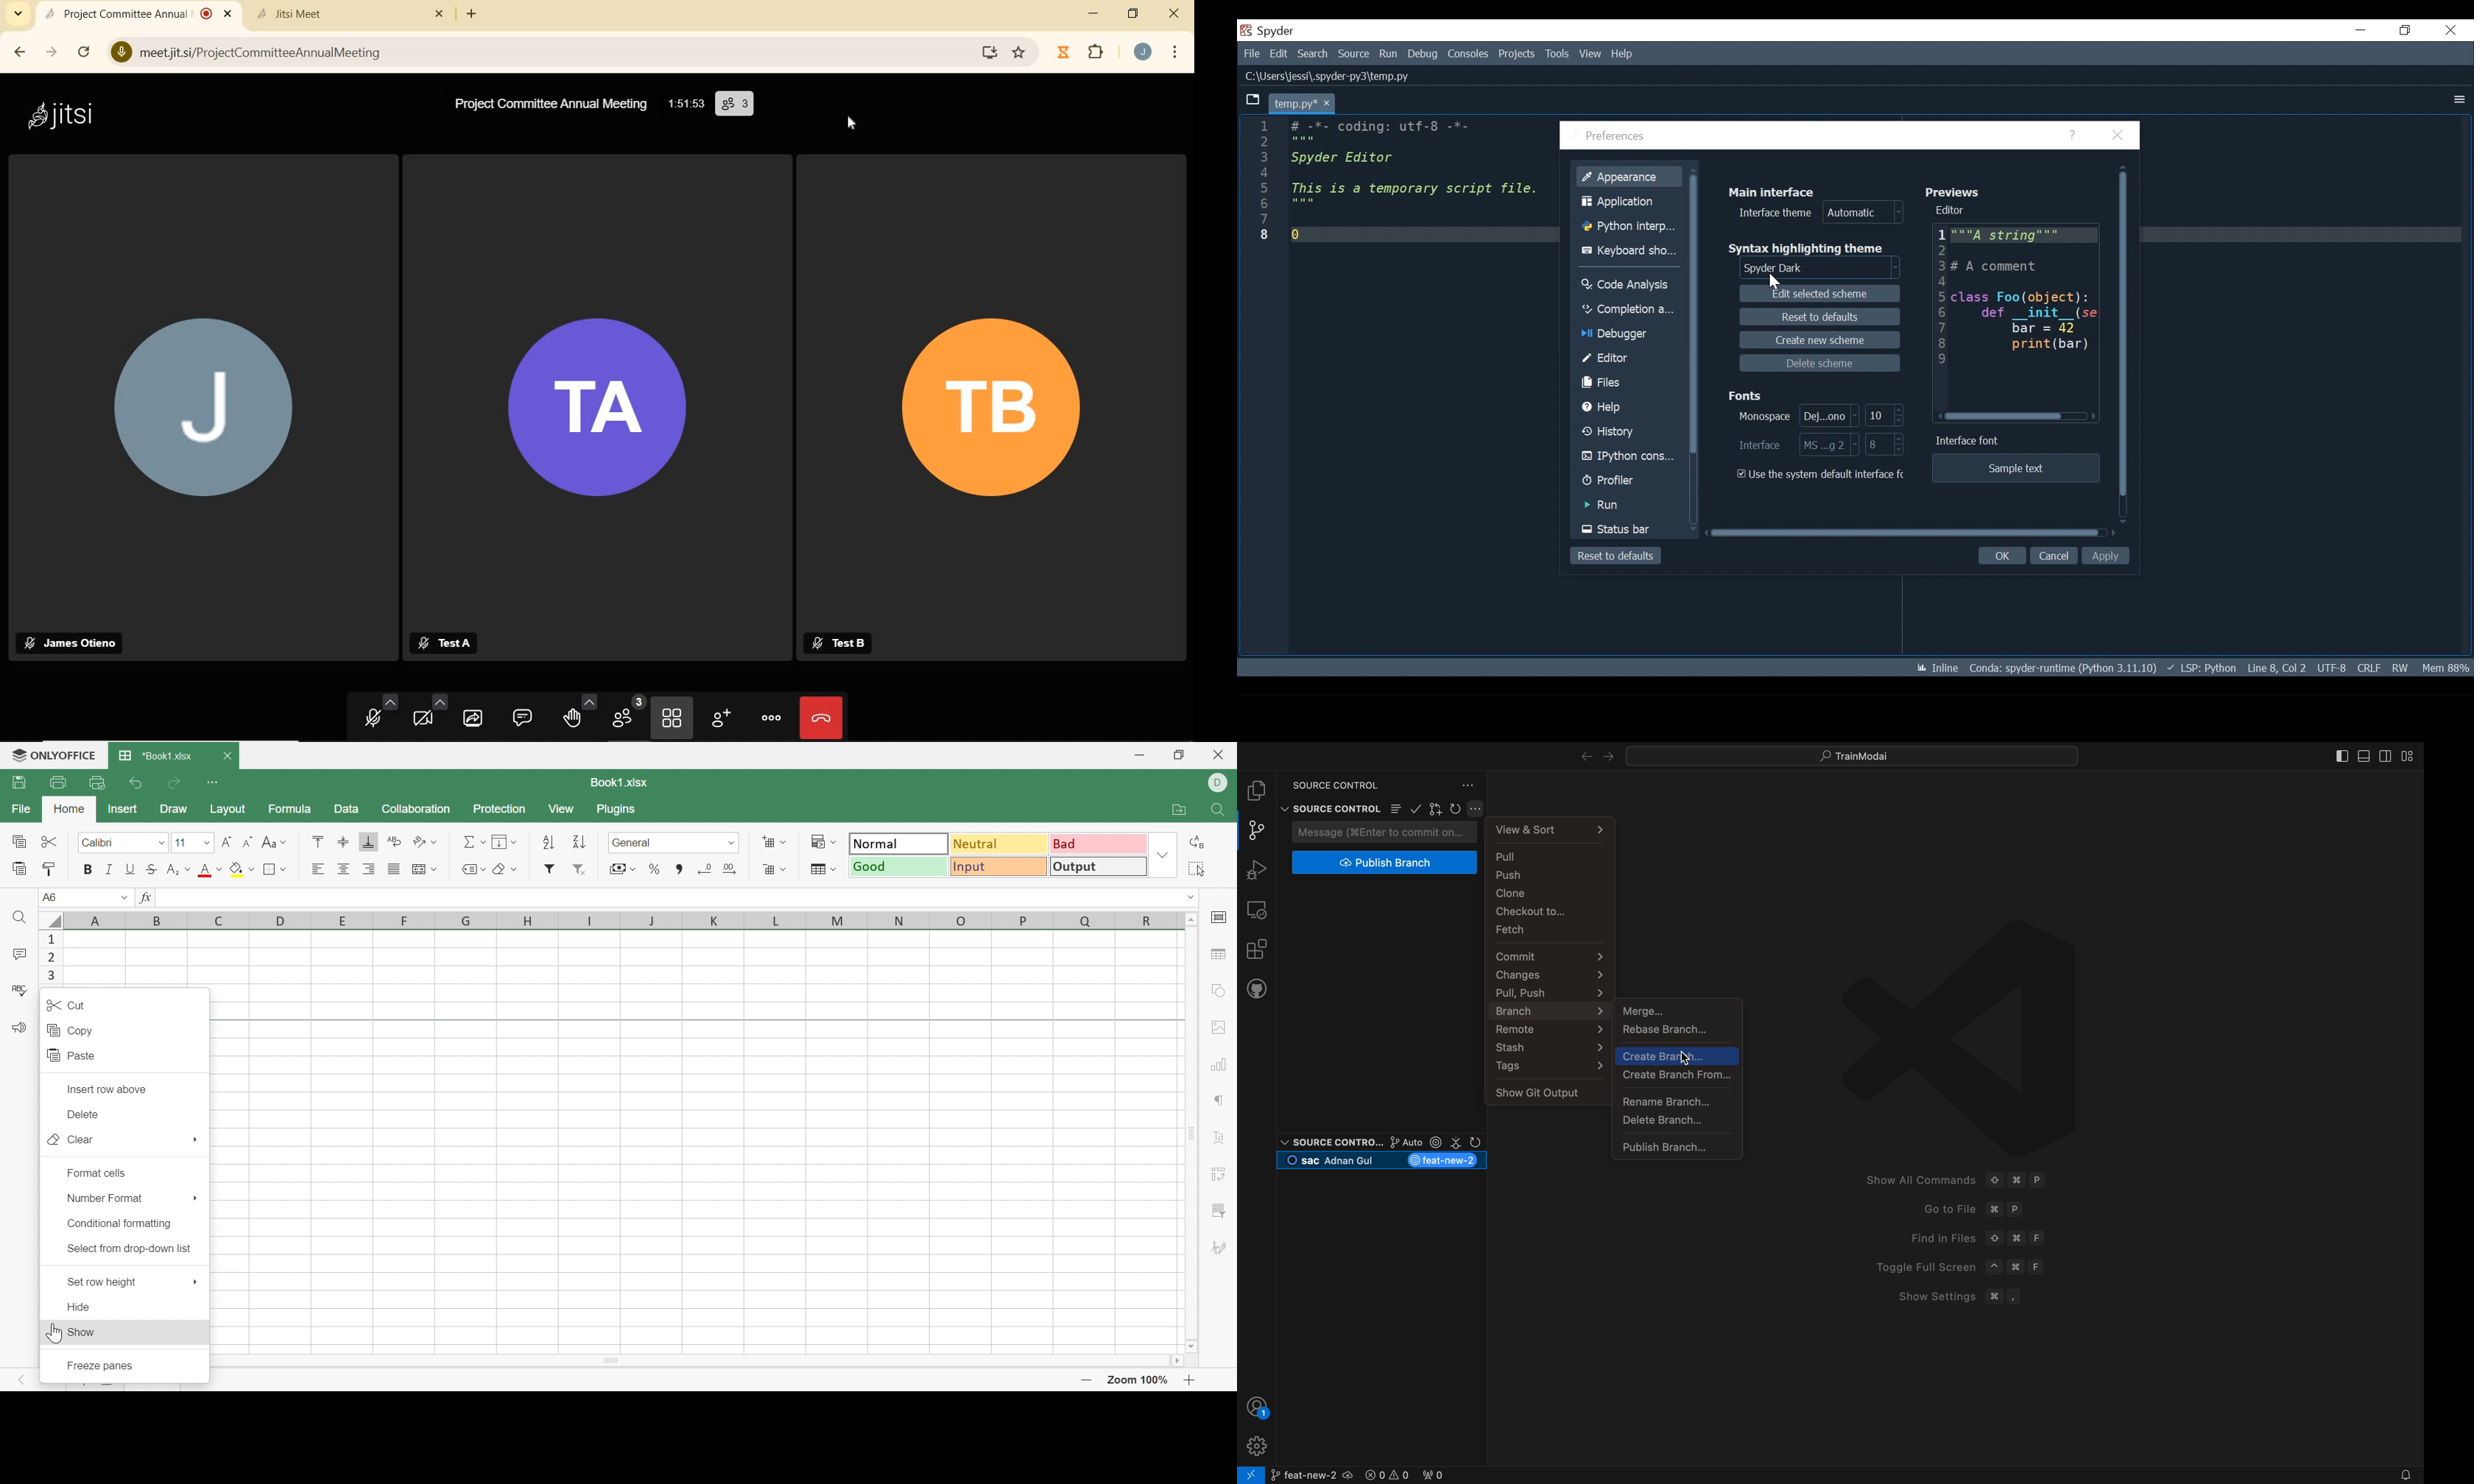  I want to click on Cursor, so click(1685, 1059).